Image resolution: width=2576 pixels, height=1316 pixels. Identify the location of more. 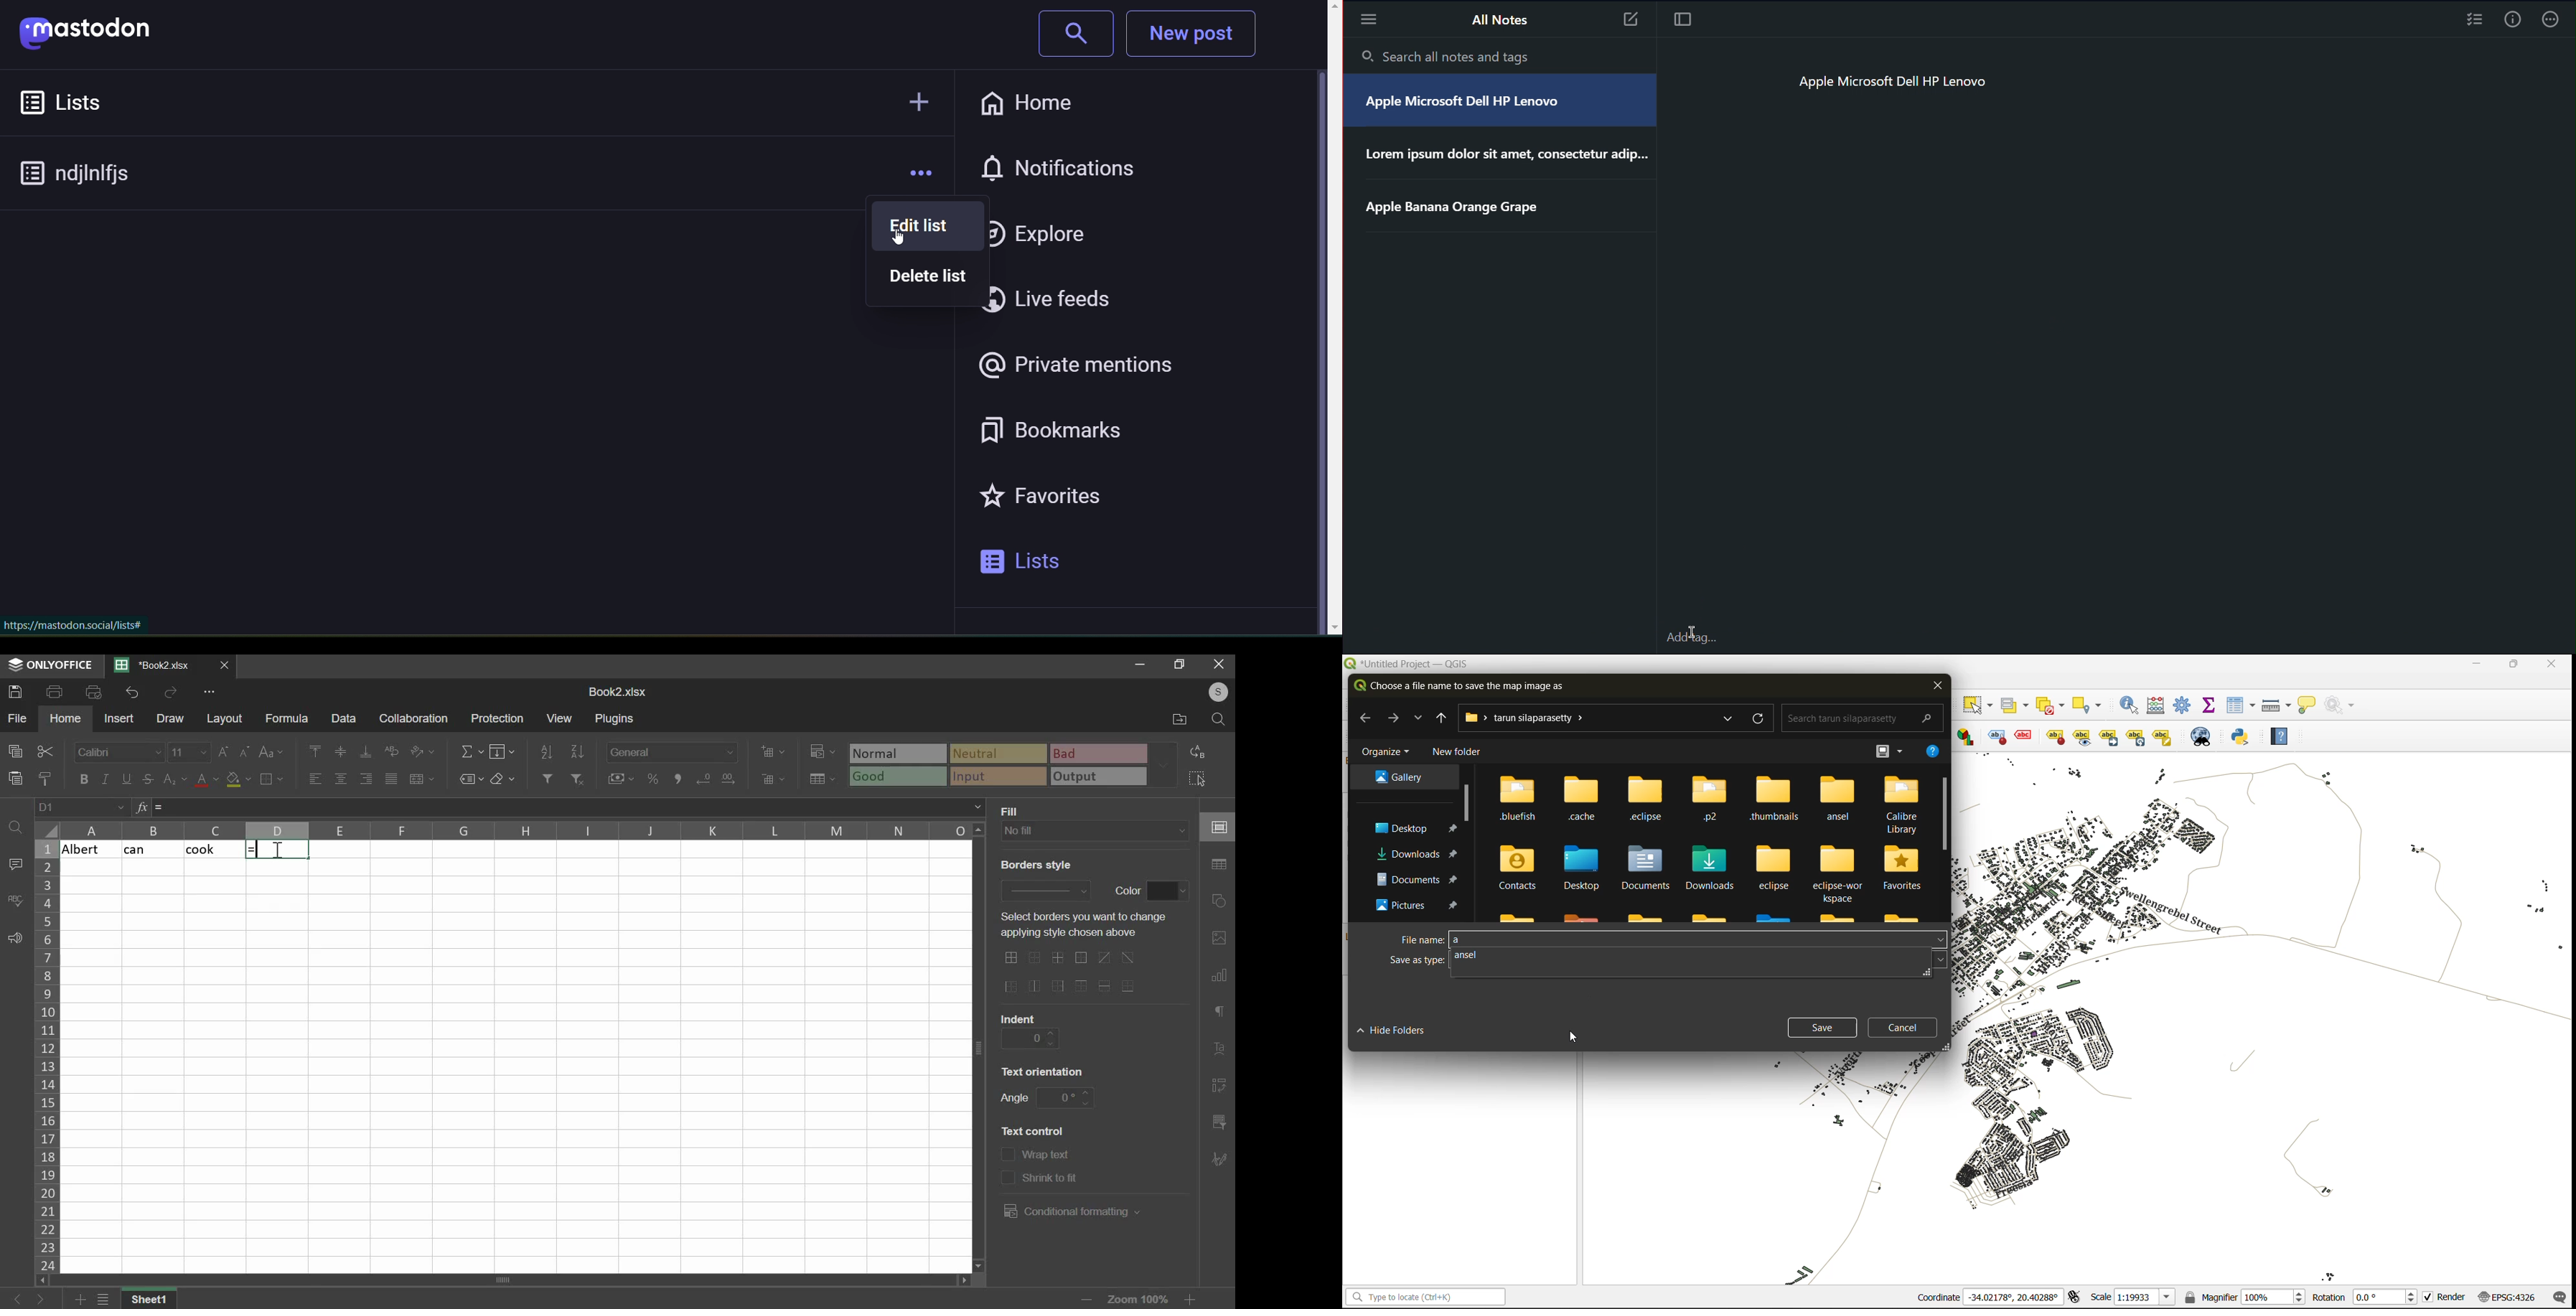
(919, 173).